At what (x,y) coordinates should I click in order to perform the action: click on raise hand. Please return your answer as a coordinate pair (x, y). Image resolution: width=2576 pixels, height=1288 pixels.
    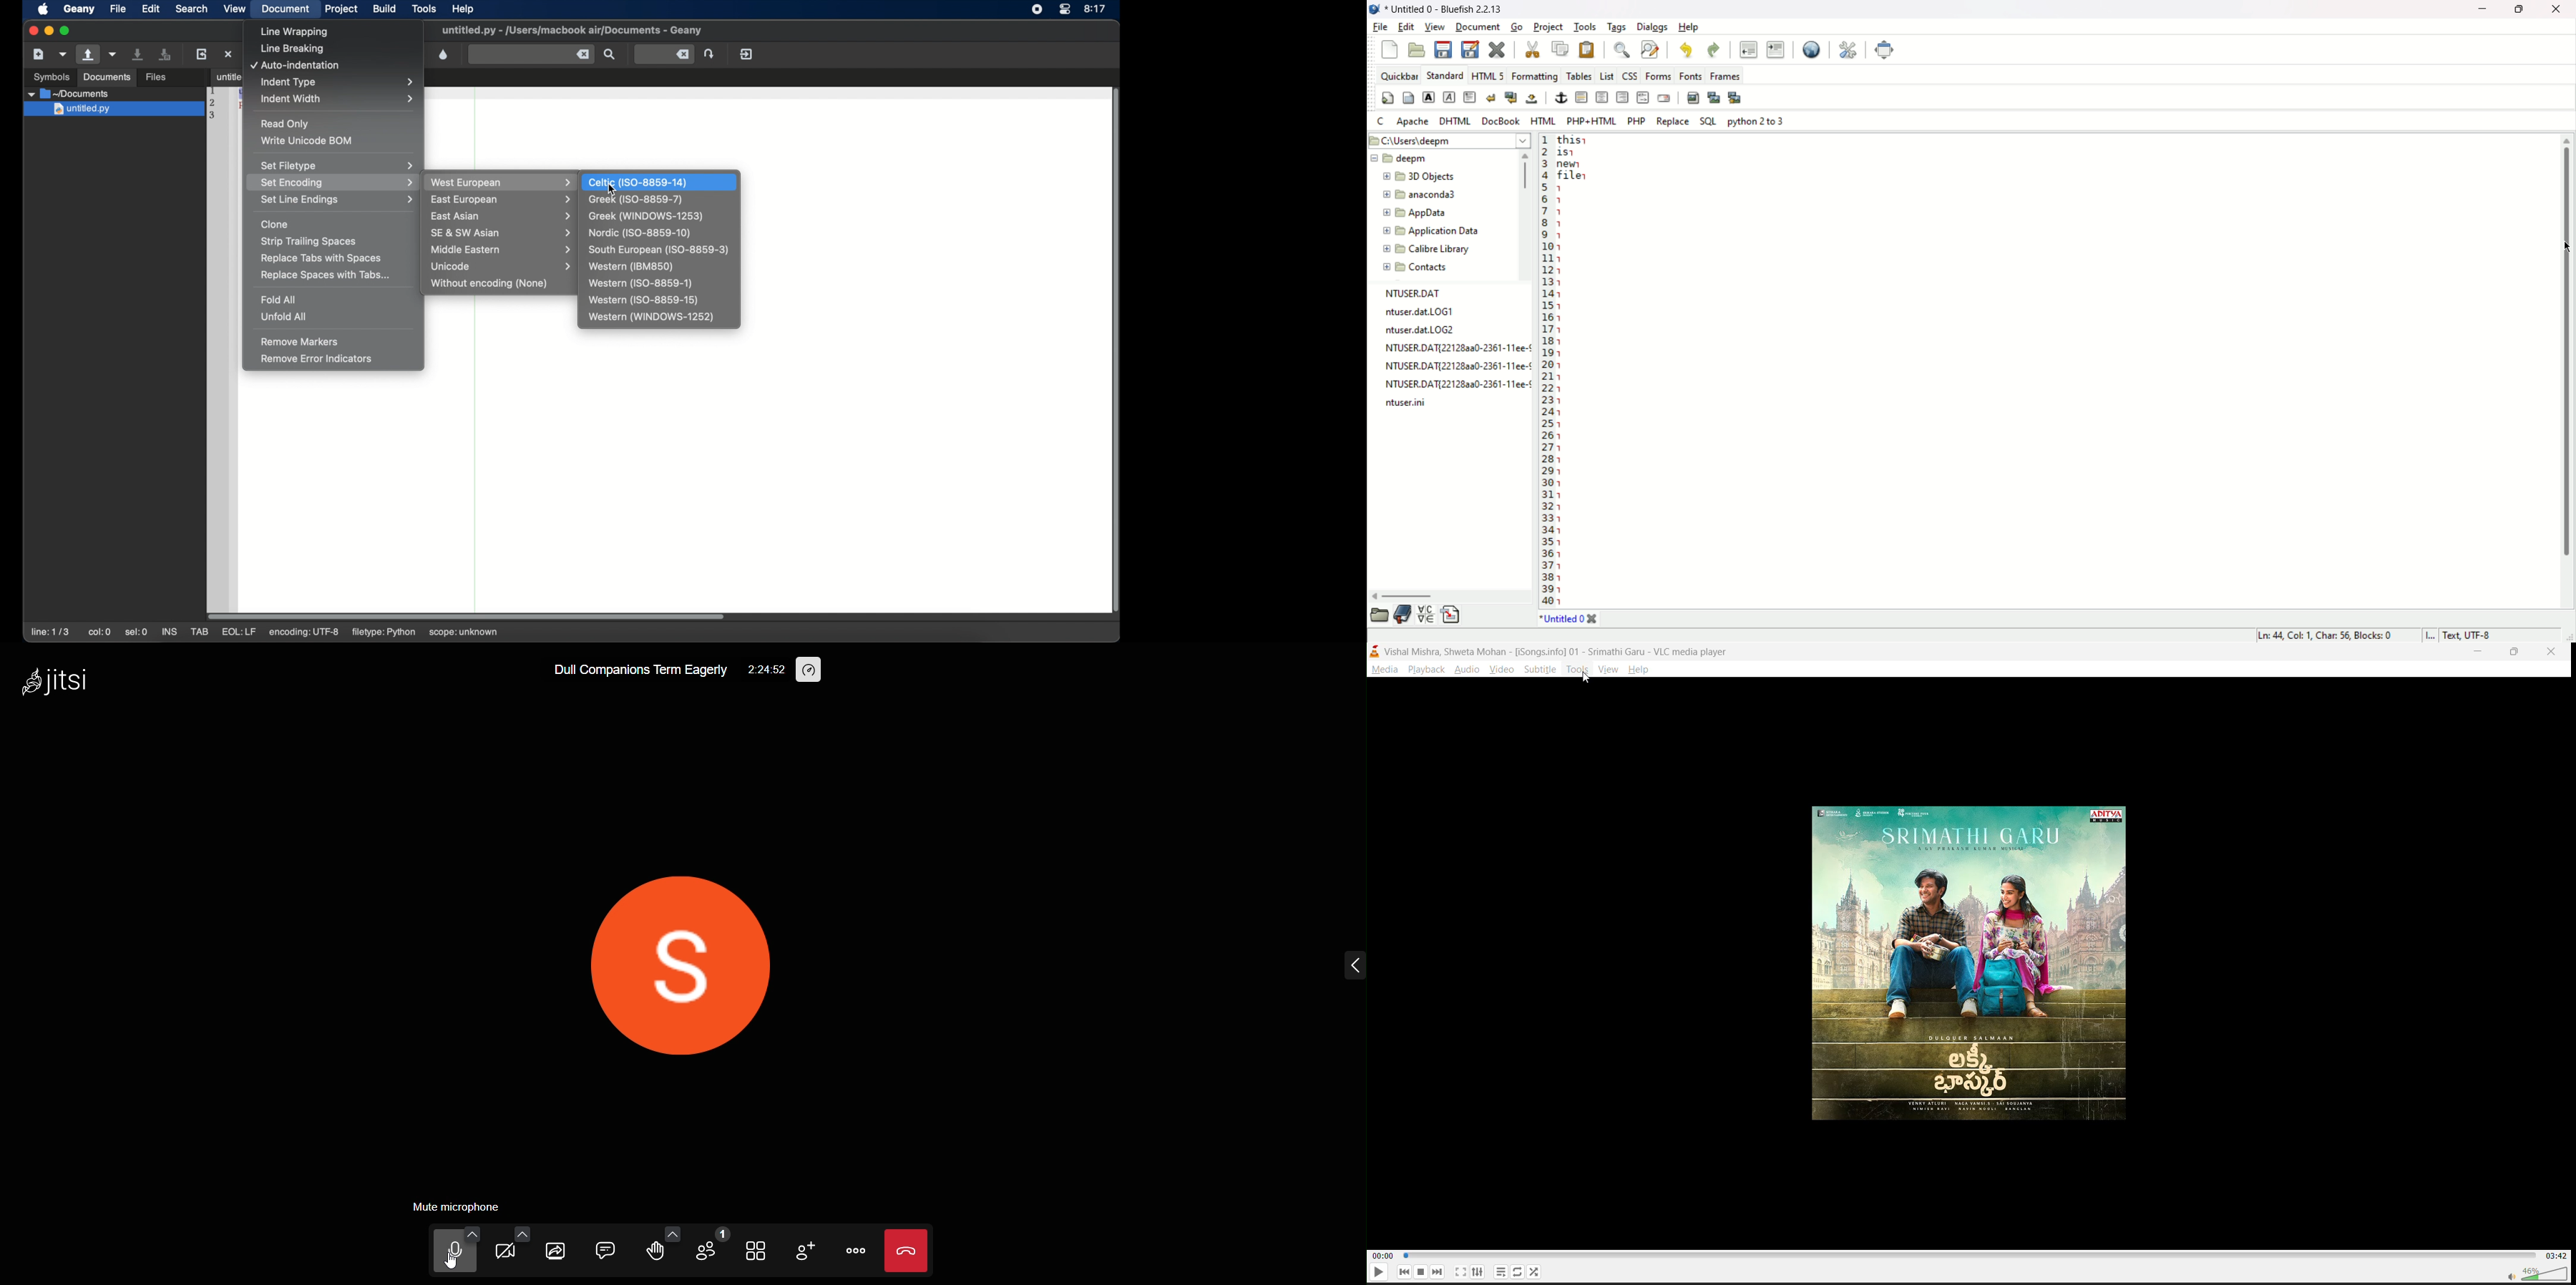
    Looking at the image, I should click on (649, 1252).